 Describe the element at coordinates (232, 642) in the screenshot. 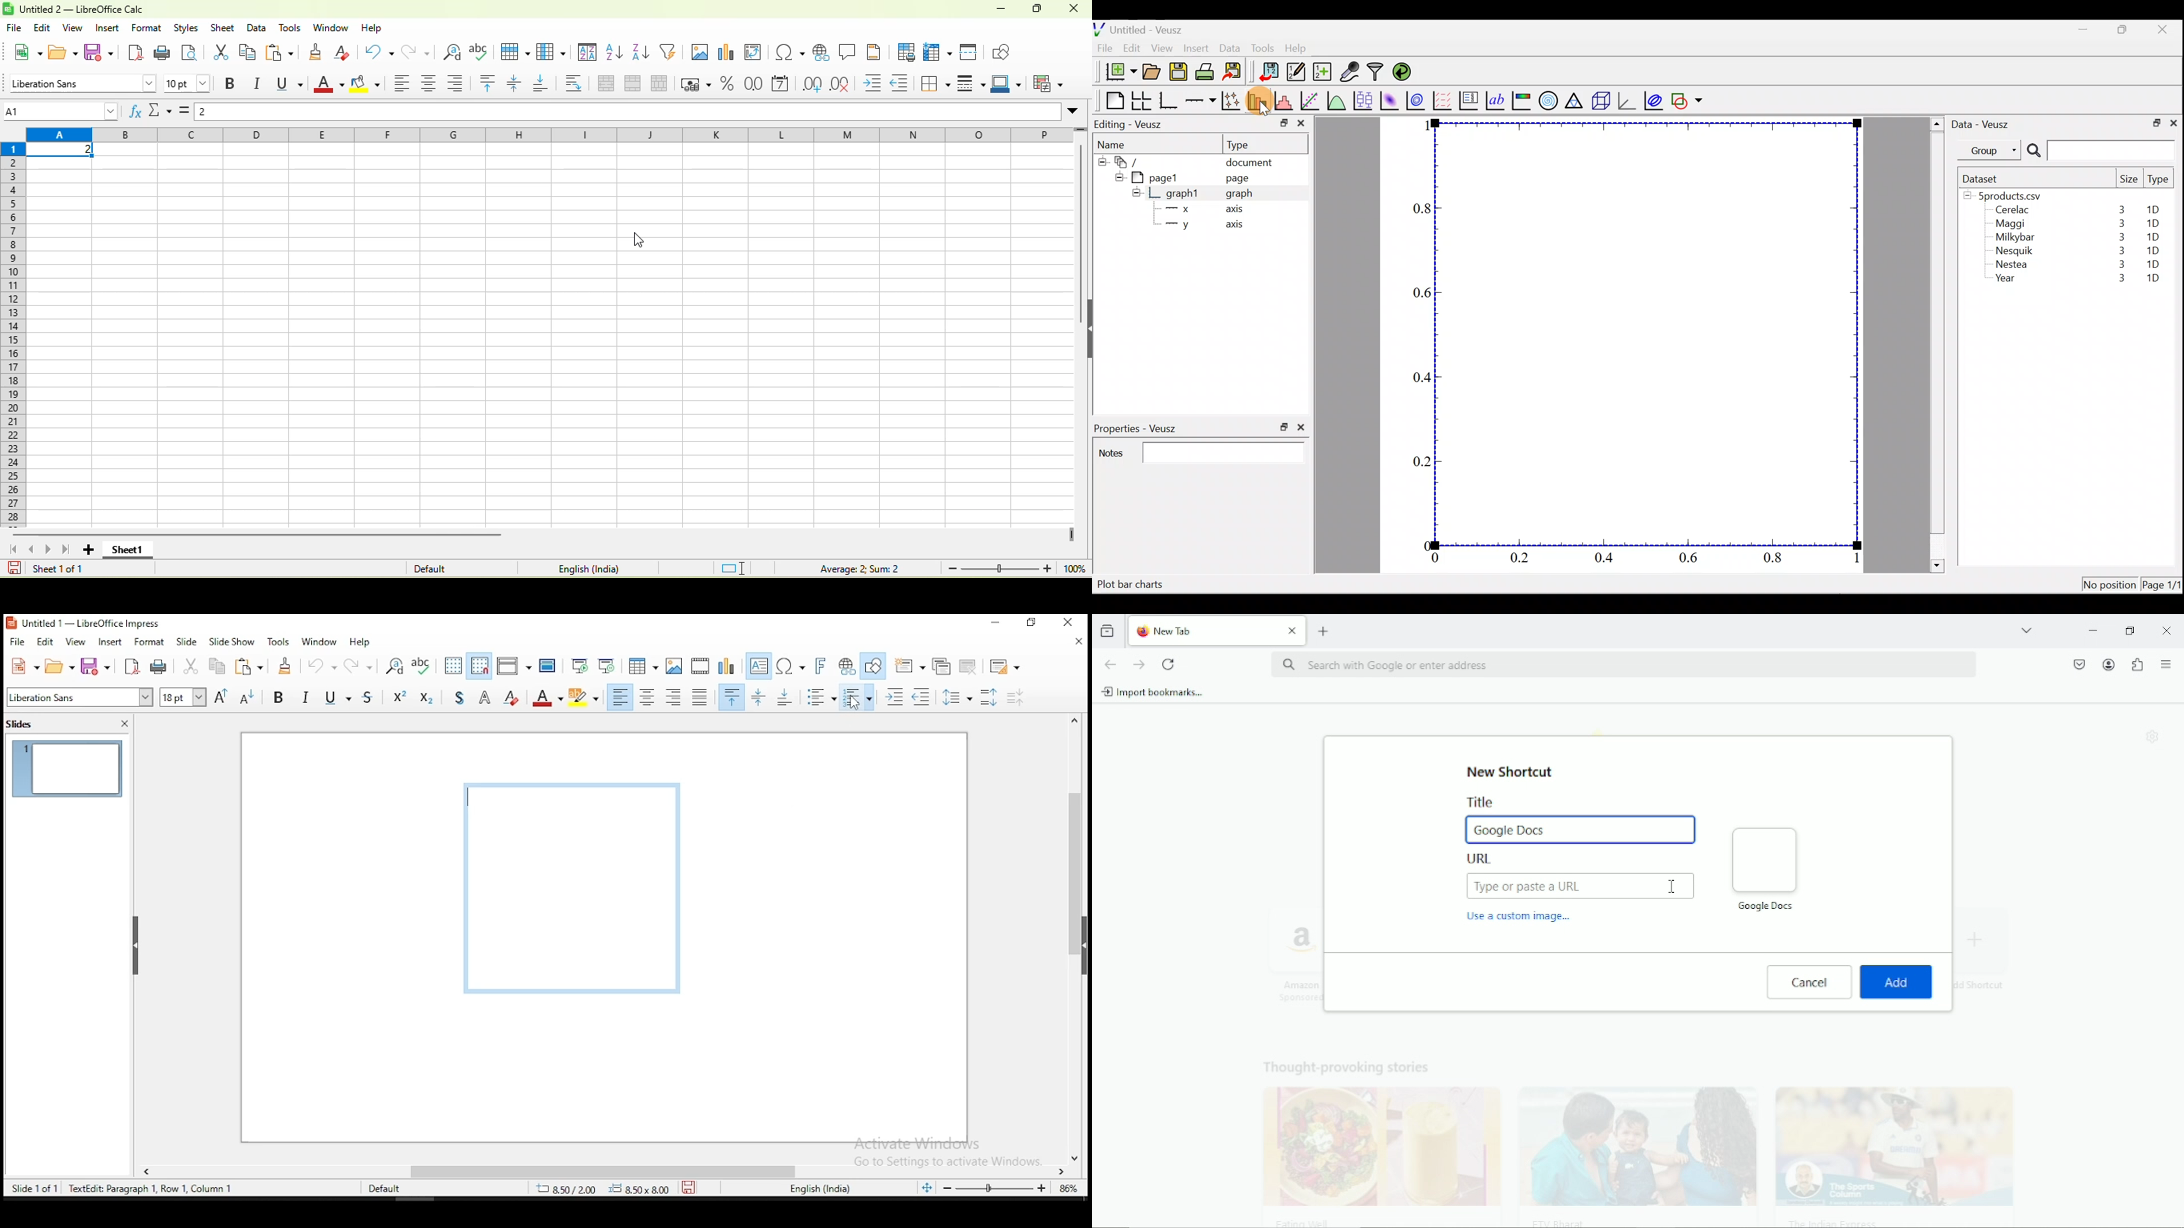

I see `slide show` at that location.